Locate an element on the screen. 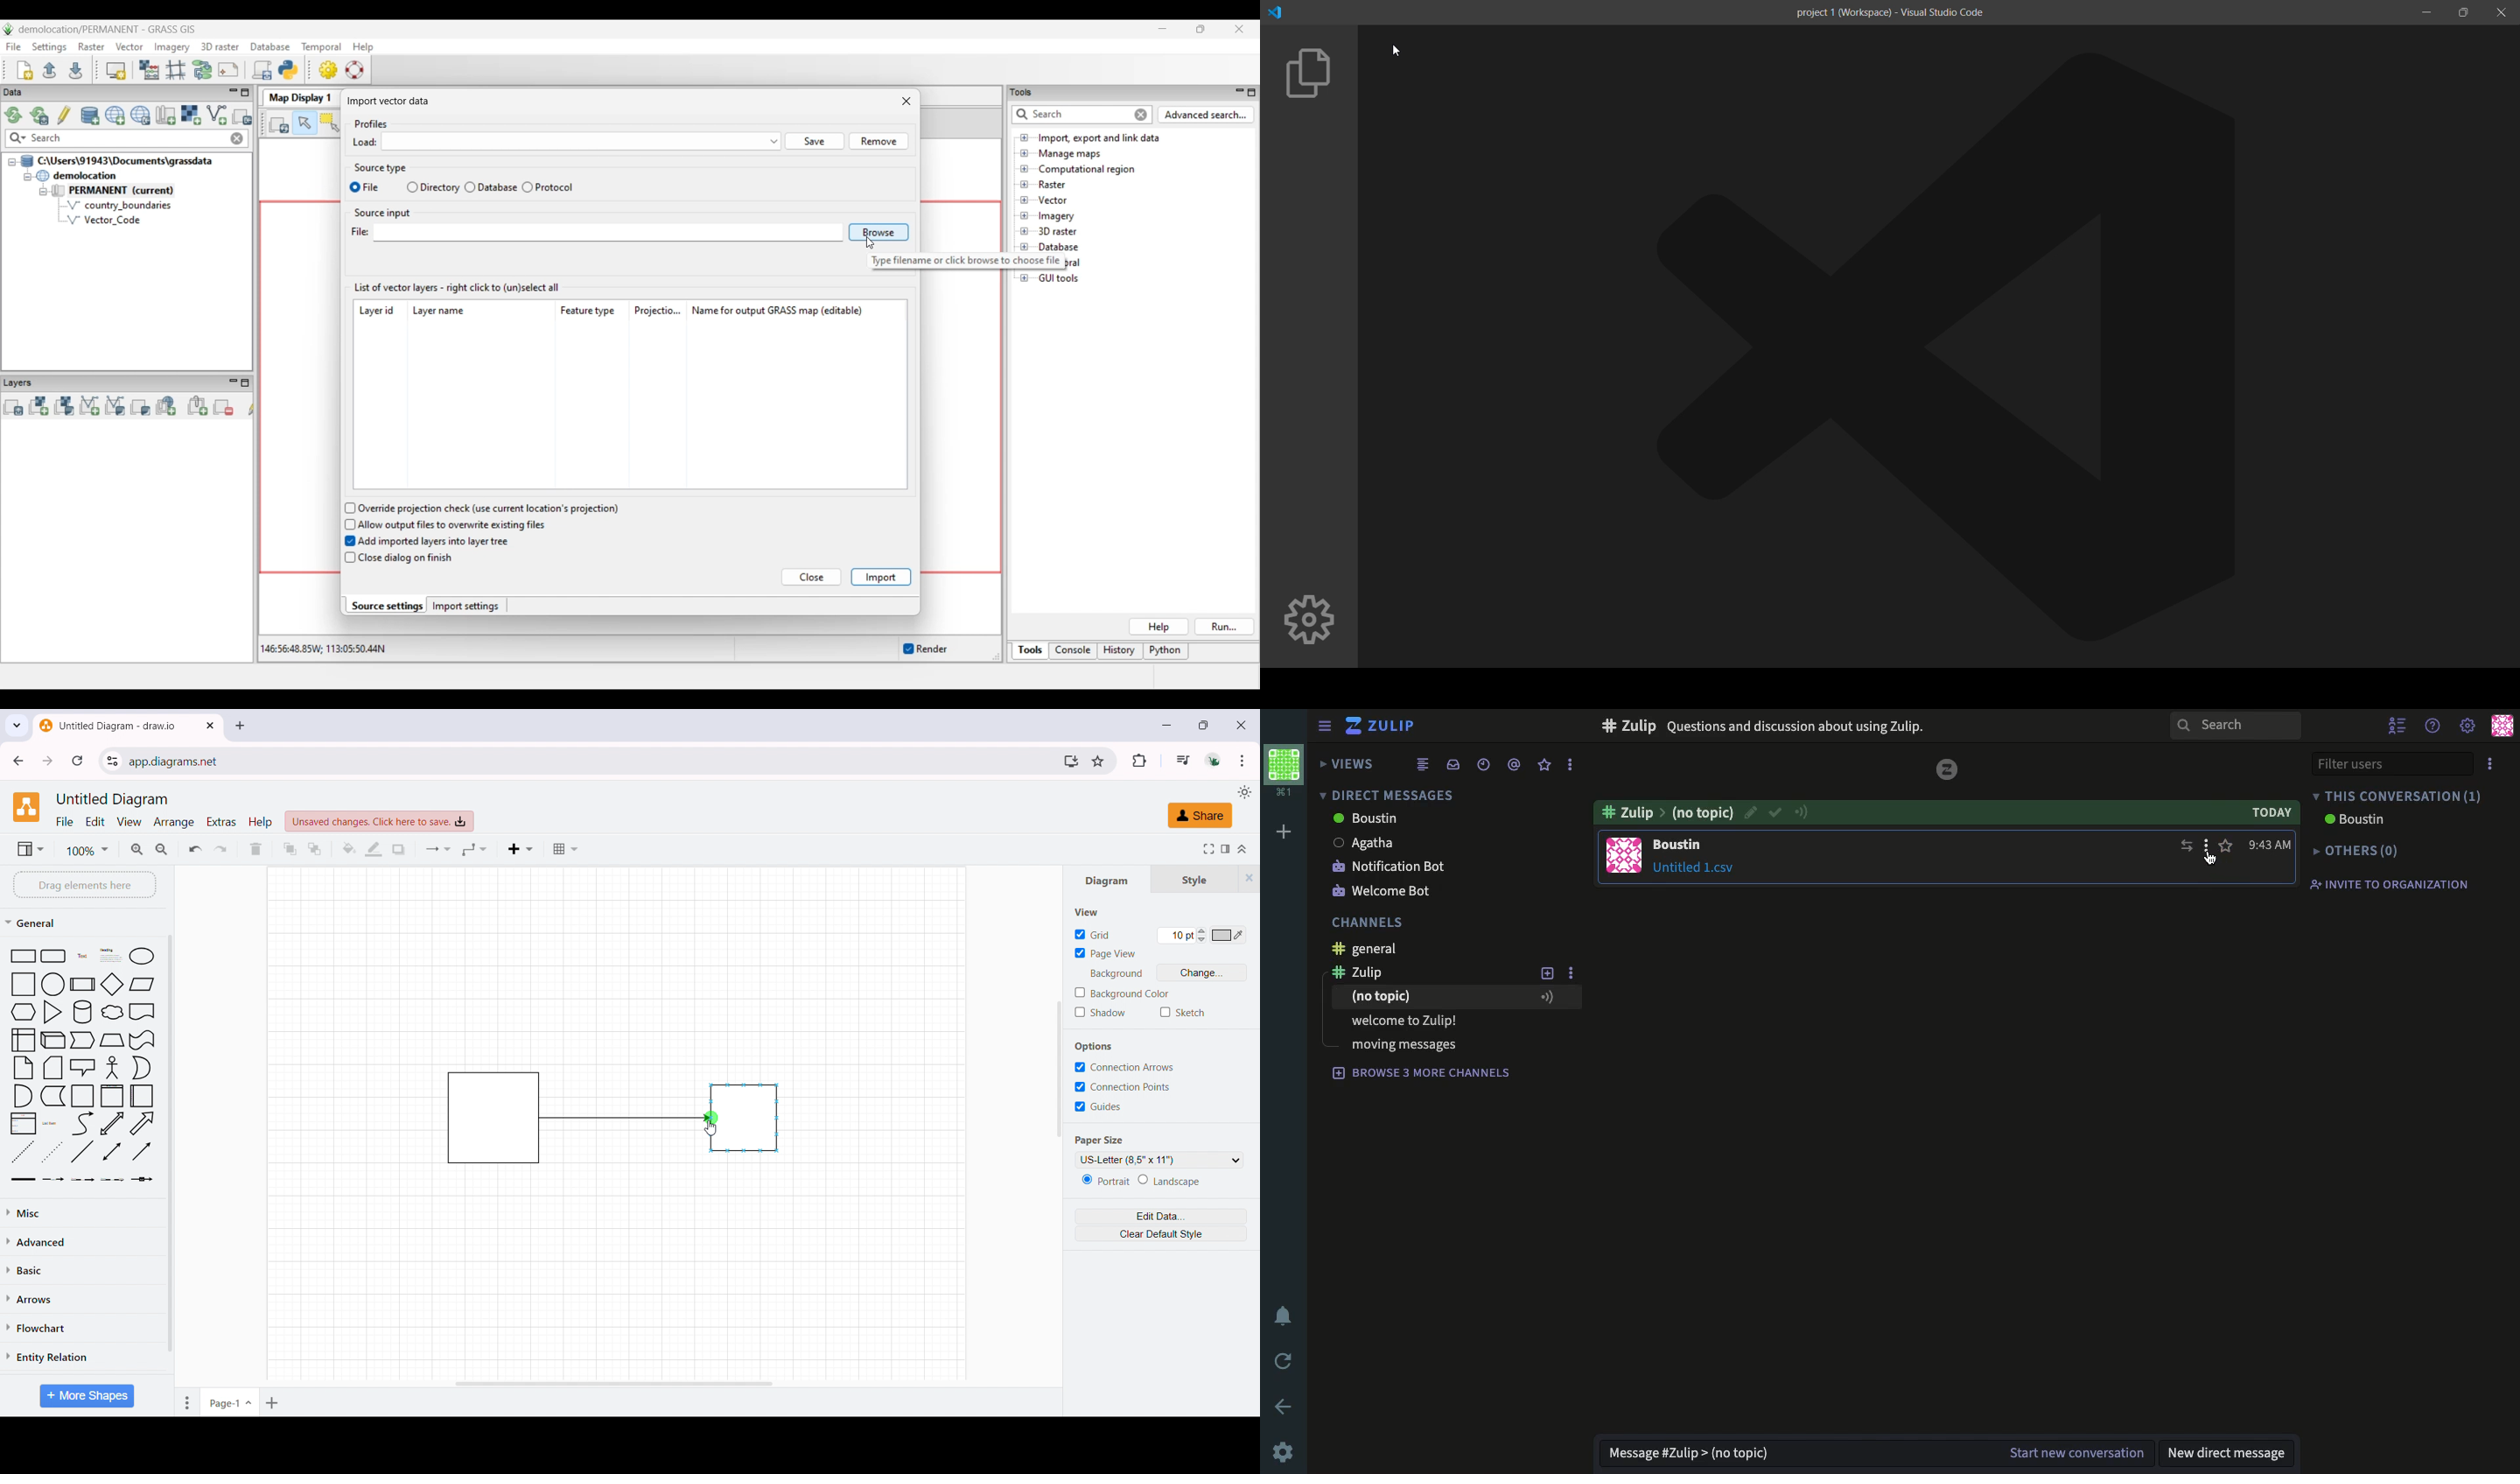 The height and width of the screenshot is (1484, 2520). advanced is located at coordinates (83, 1241).